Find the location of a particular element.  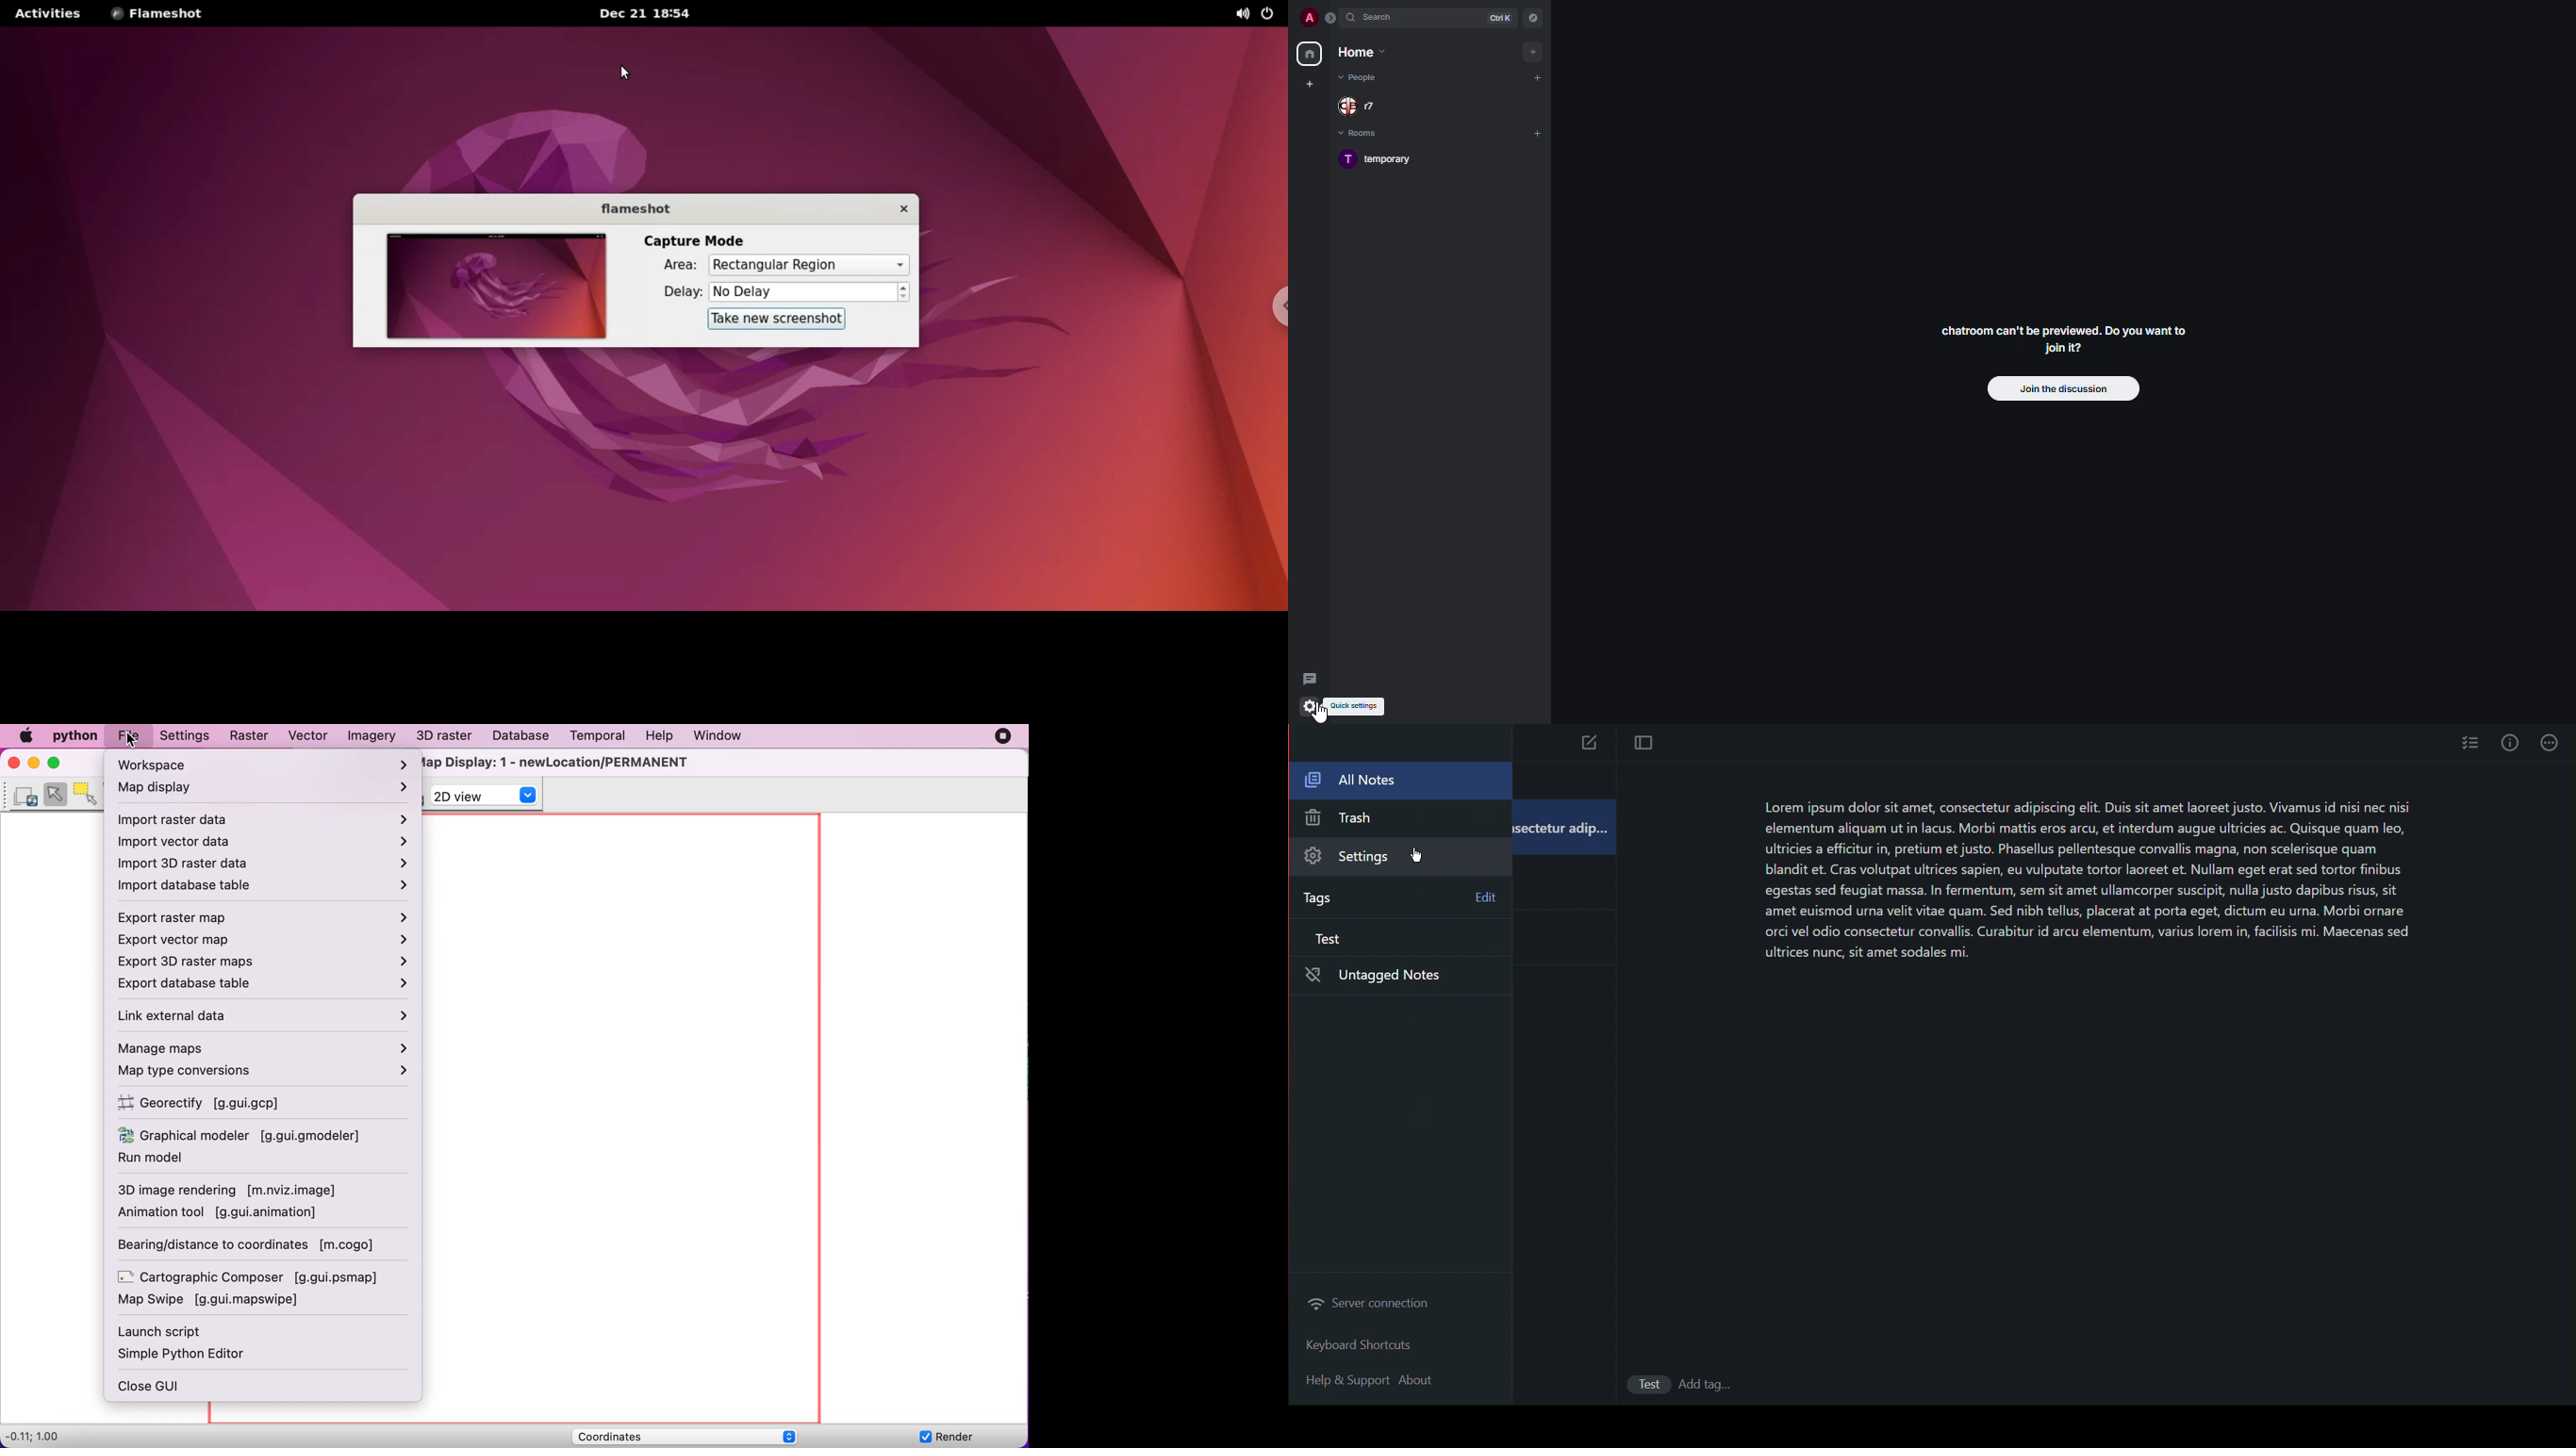

cursor is located at coordinates (1320, 710).